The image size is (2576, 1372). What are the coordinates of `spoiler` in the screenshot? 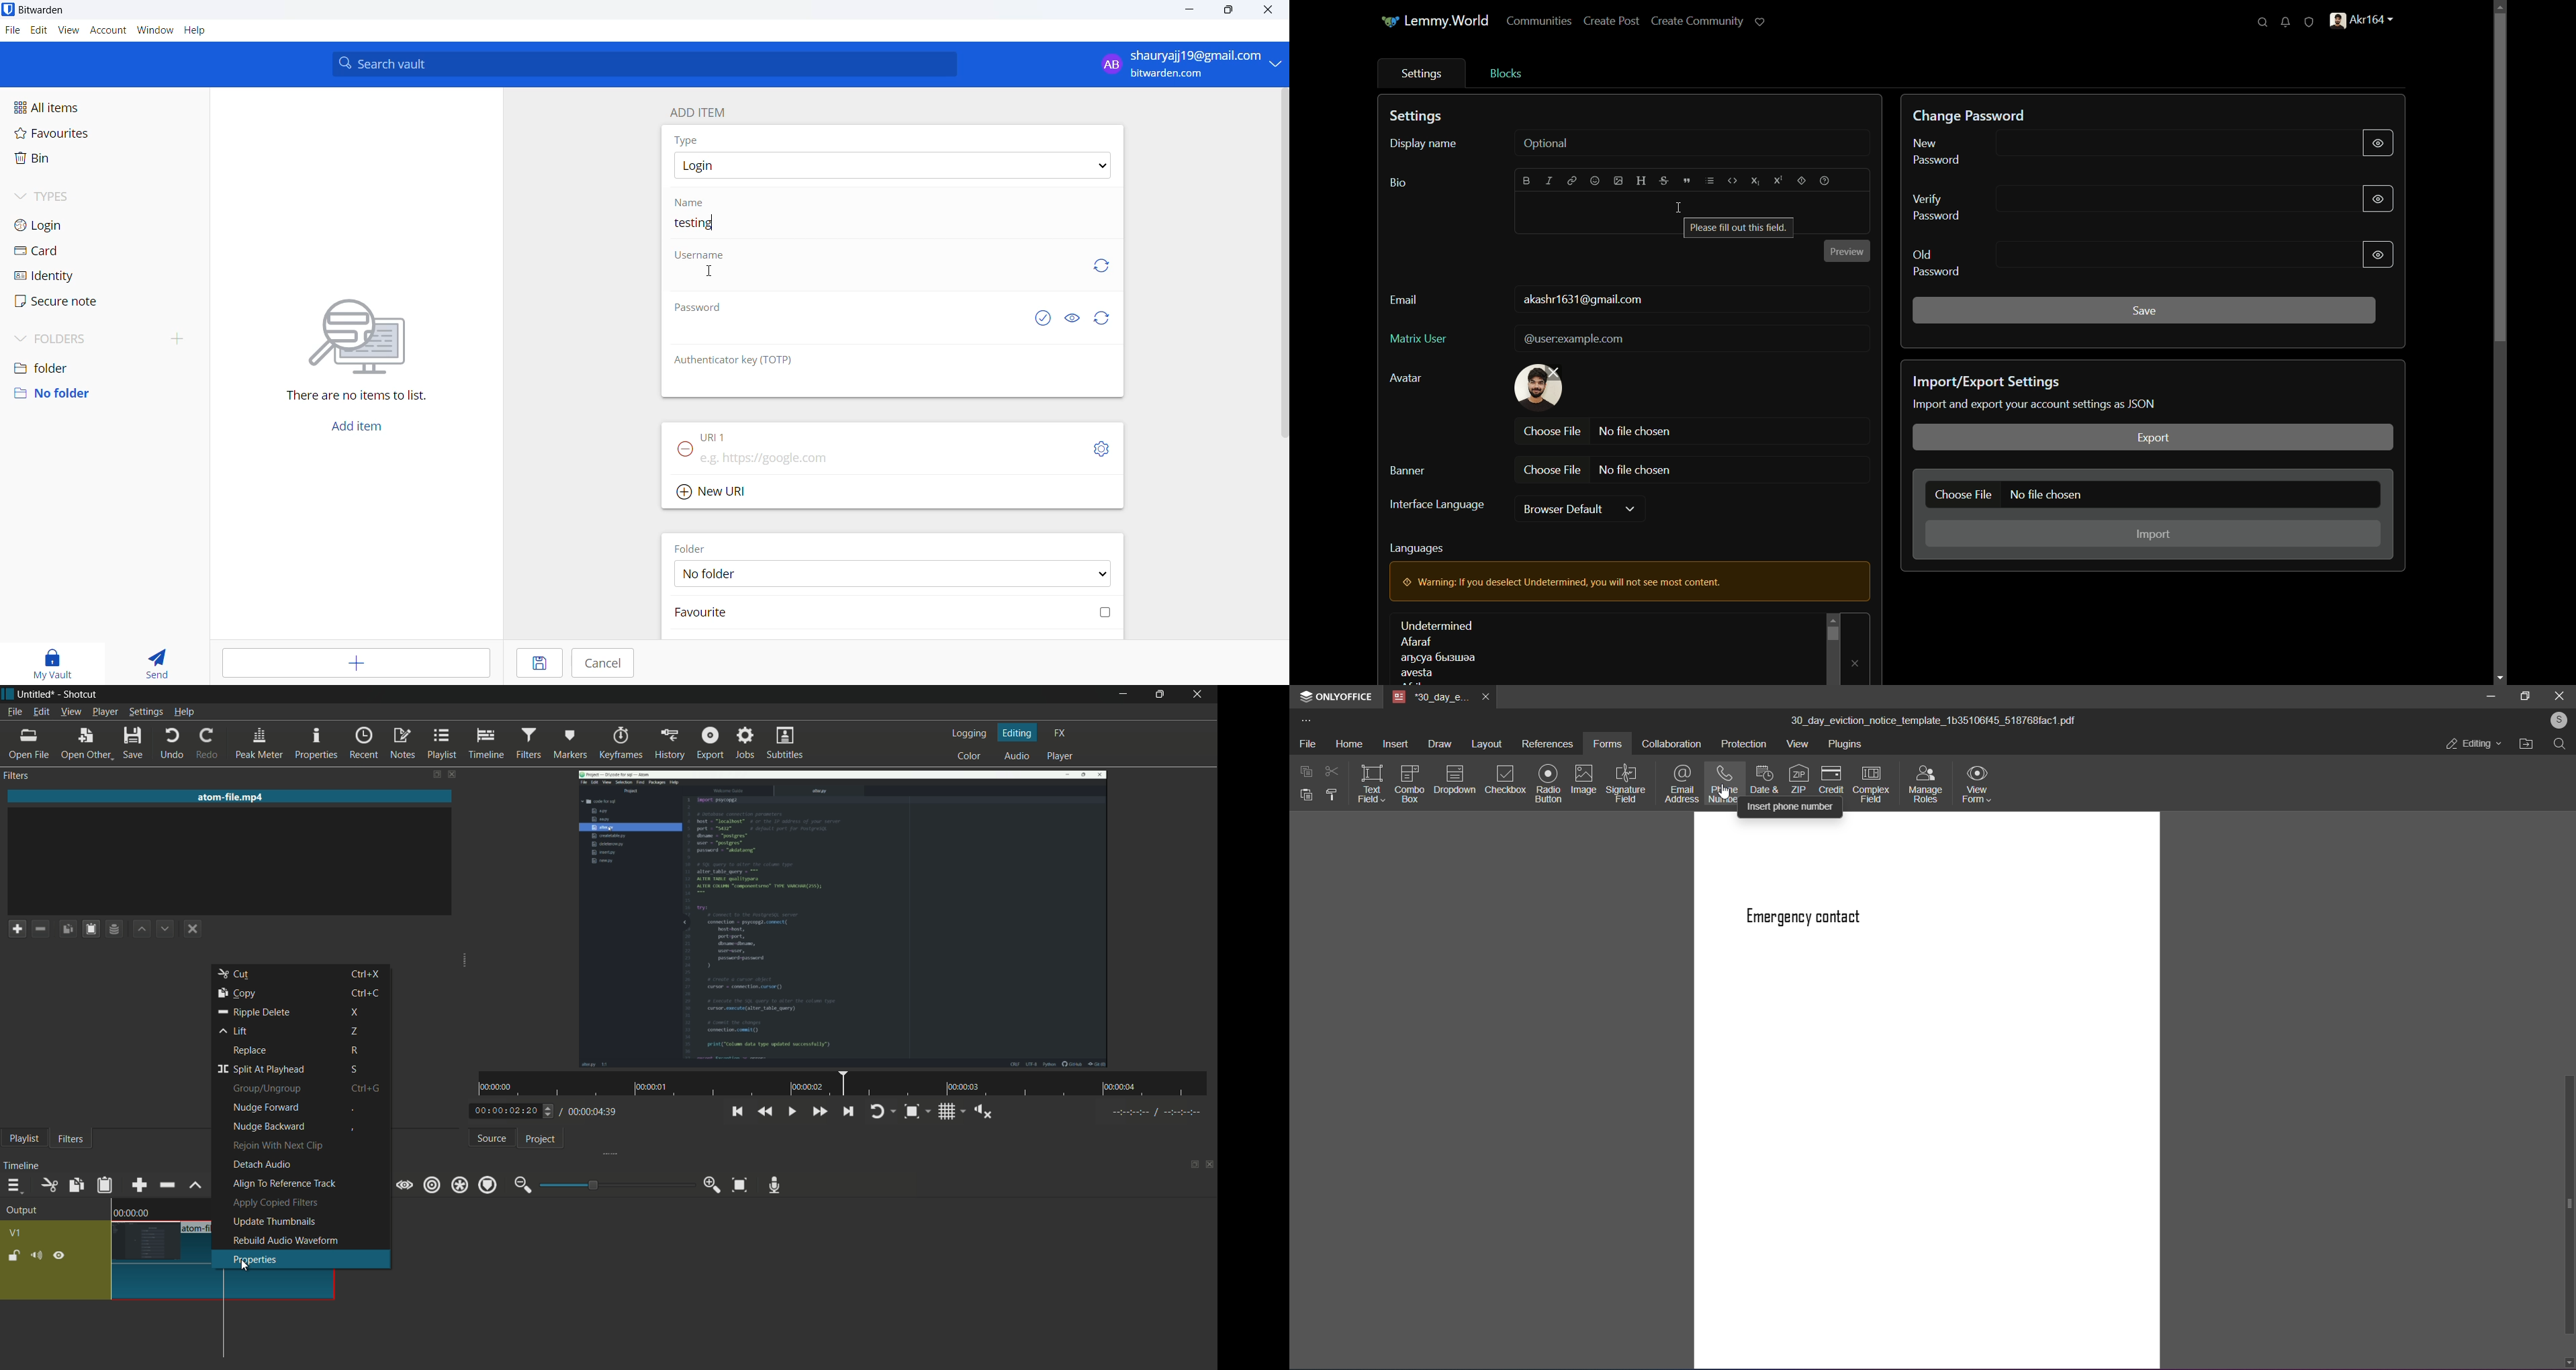 It's located at (1801, 181).